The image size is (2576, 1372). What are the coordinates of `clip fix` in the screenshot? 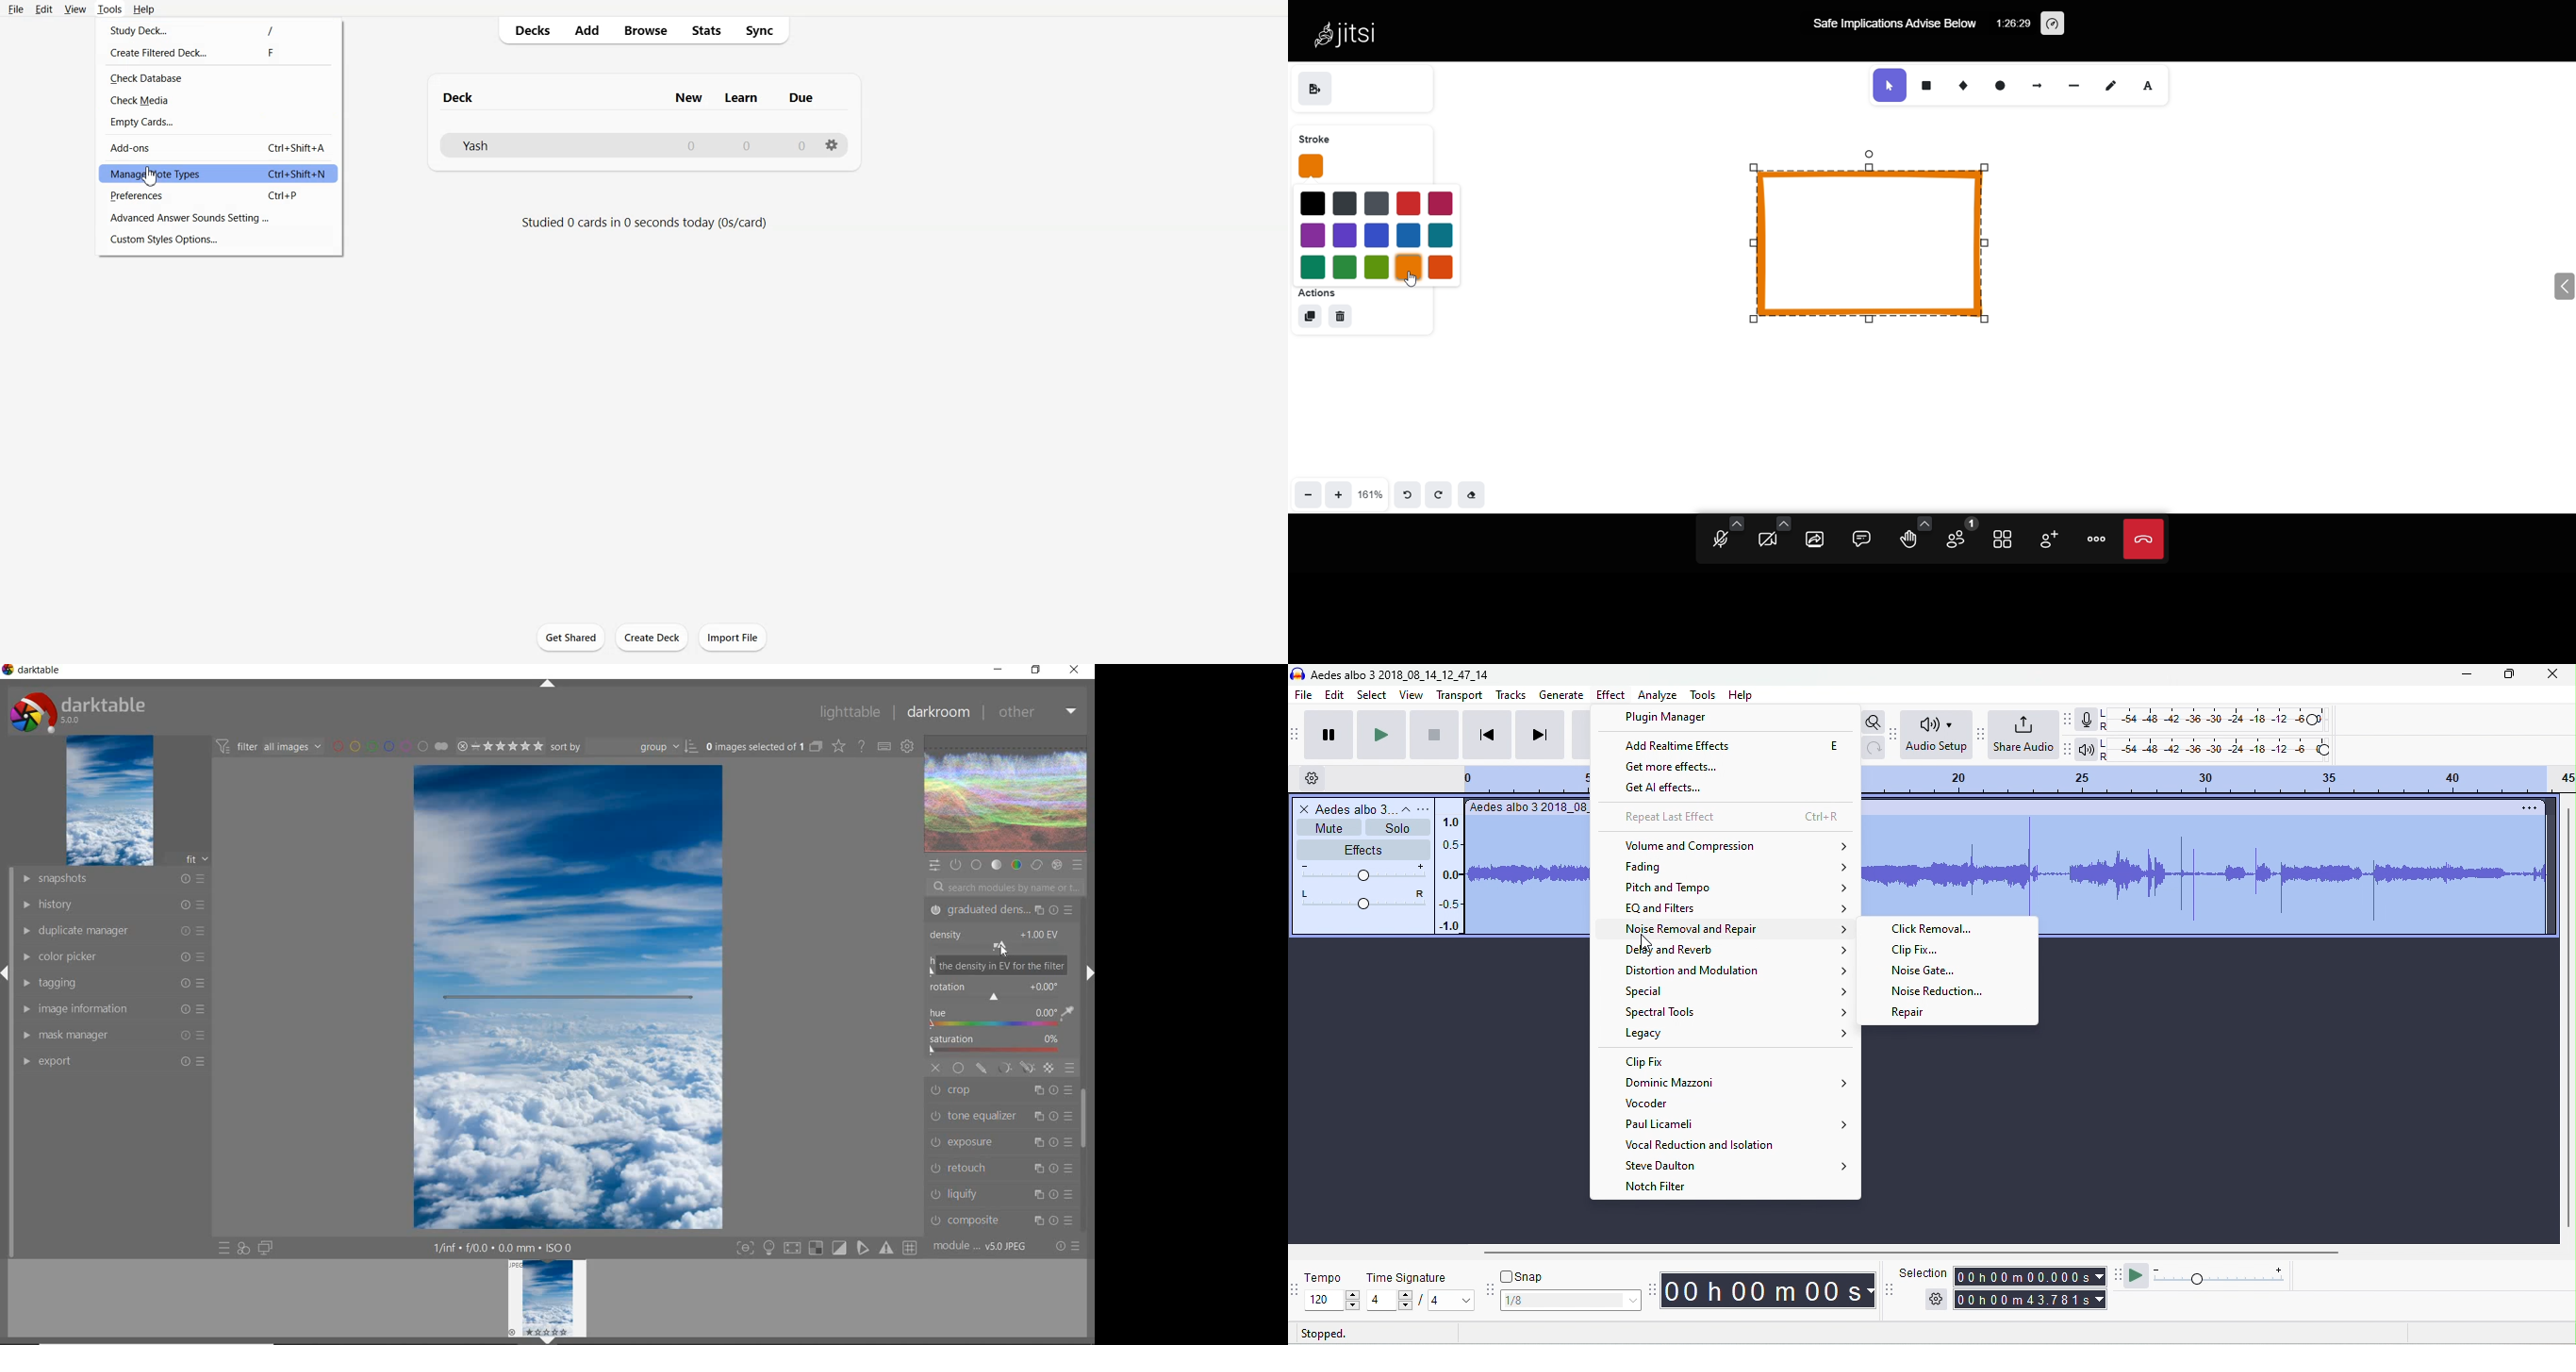 It's located at (1646, 1061).